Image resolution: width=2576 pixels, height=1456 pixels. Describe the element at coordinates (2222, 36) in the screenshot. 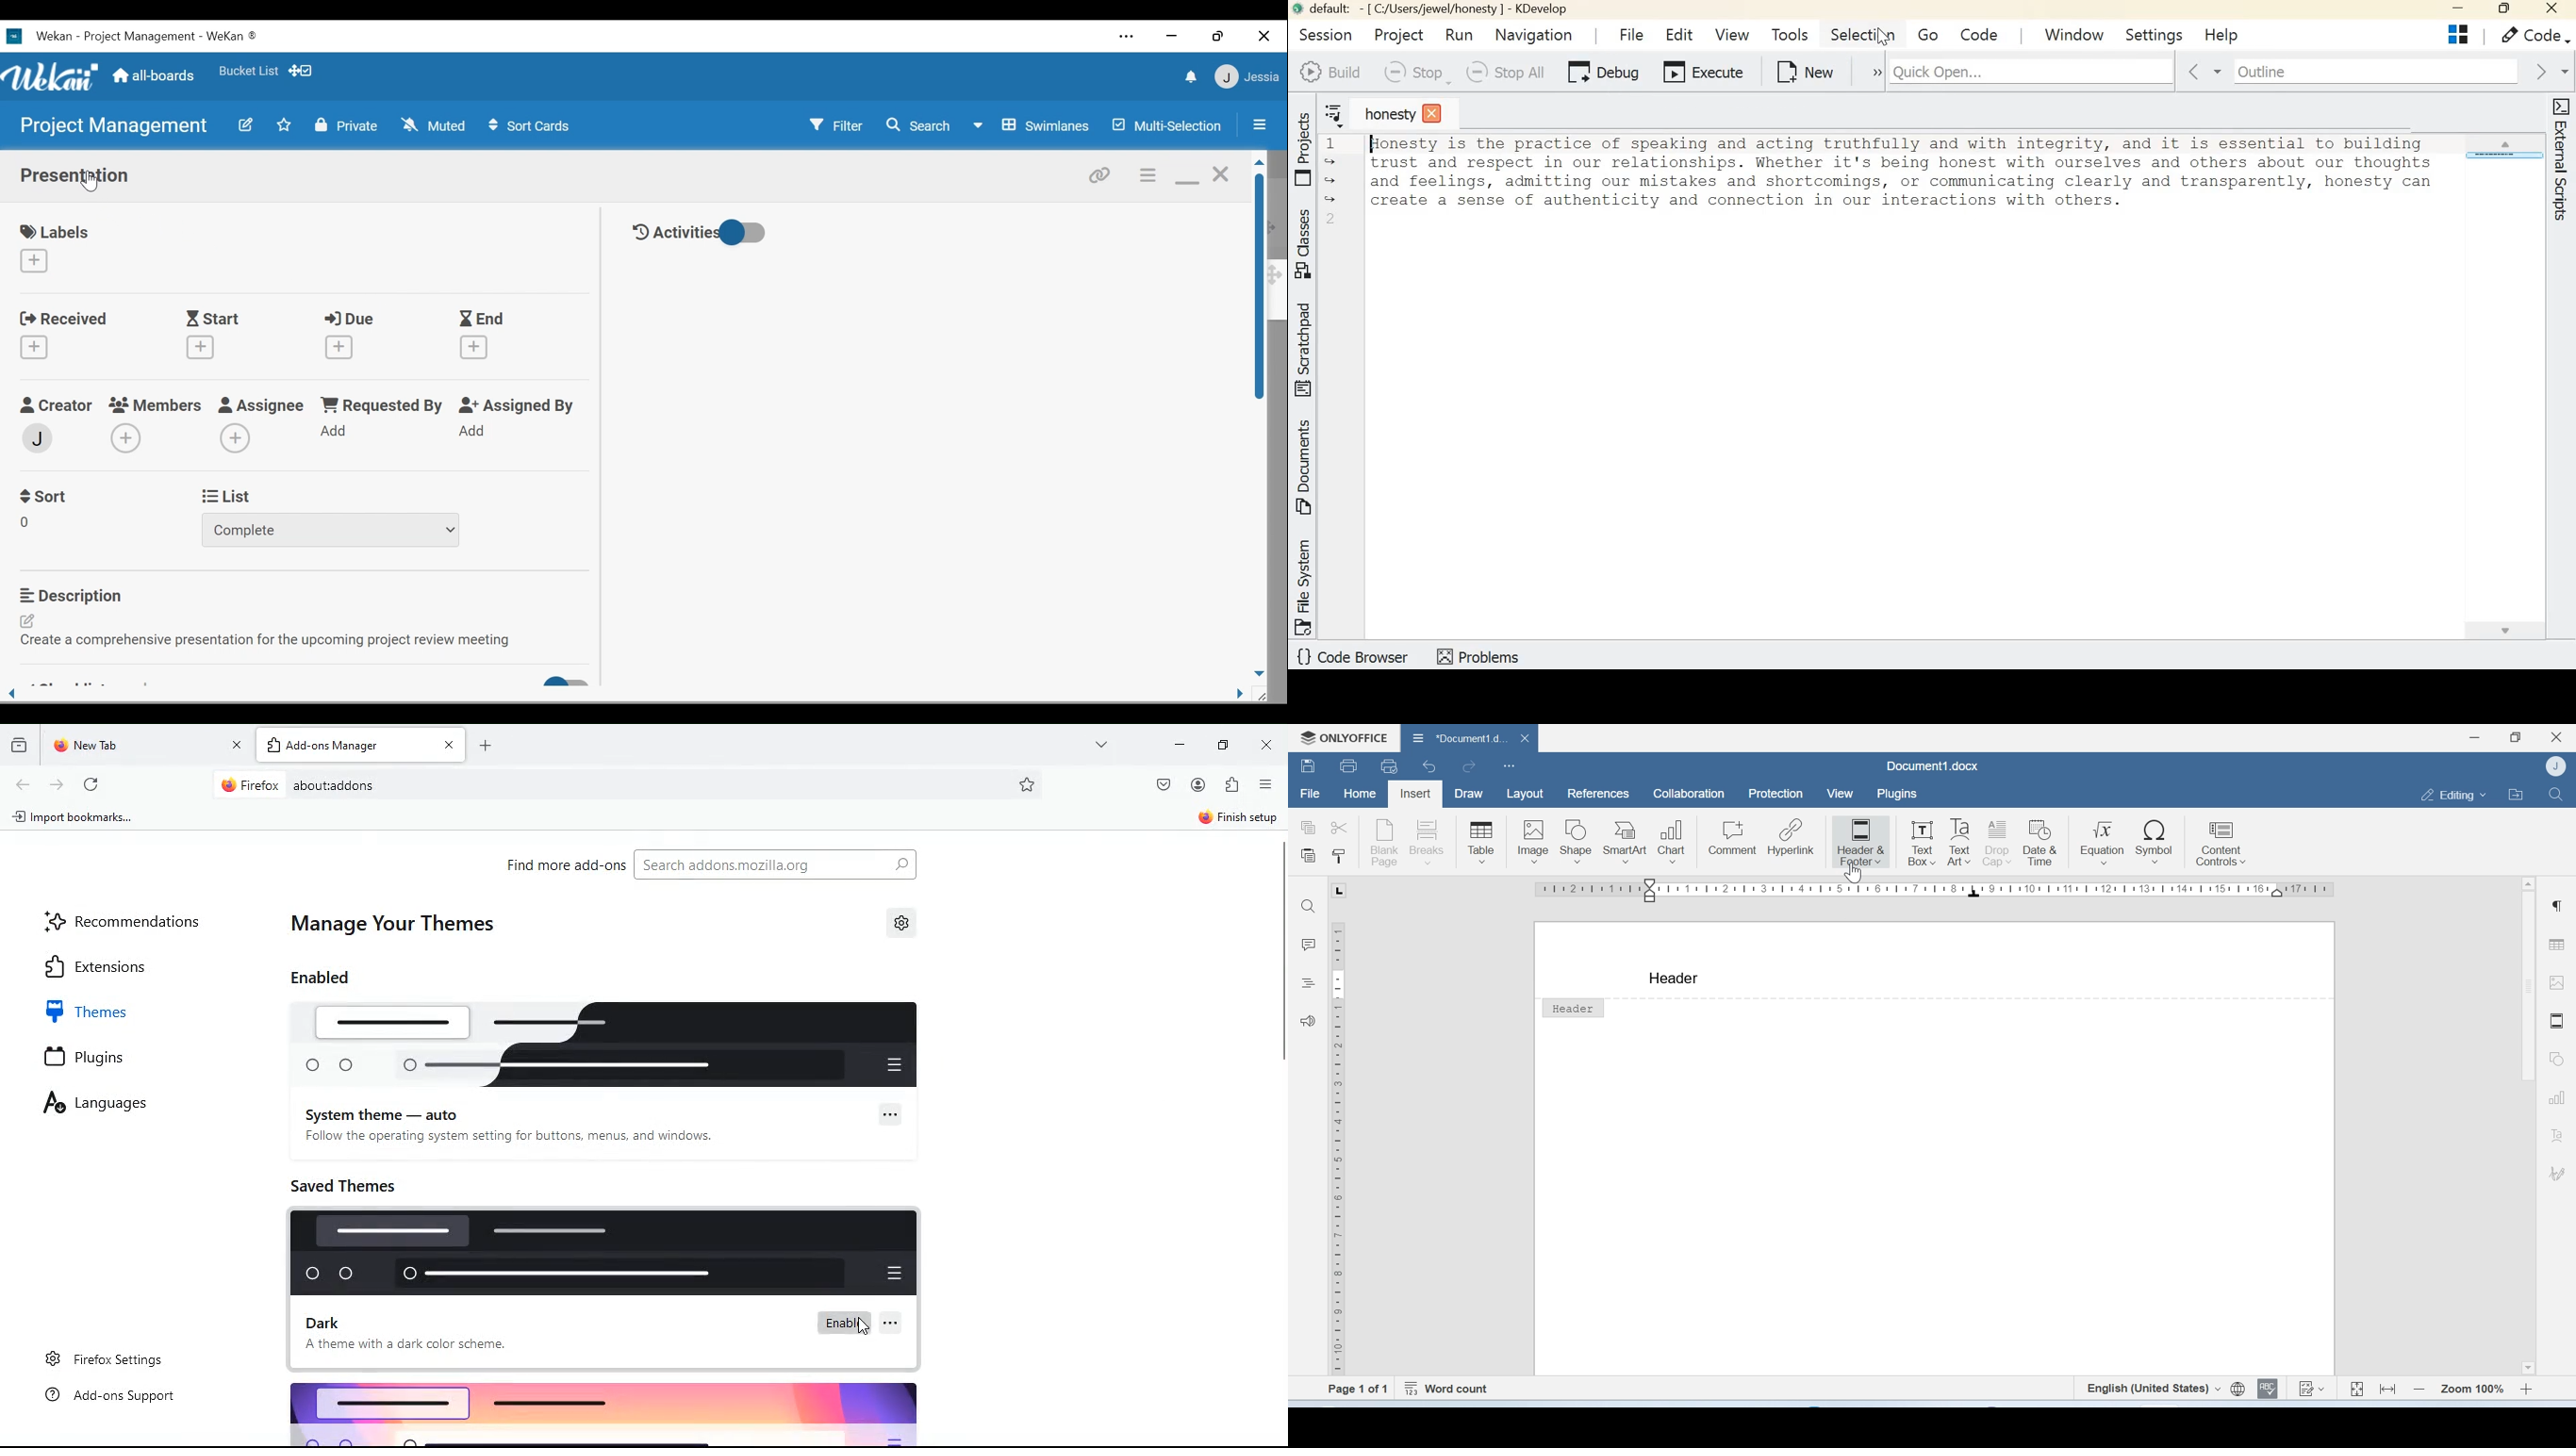

I see `Help` at that location.